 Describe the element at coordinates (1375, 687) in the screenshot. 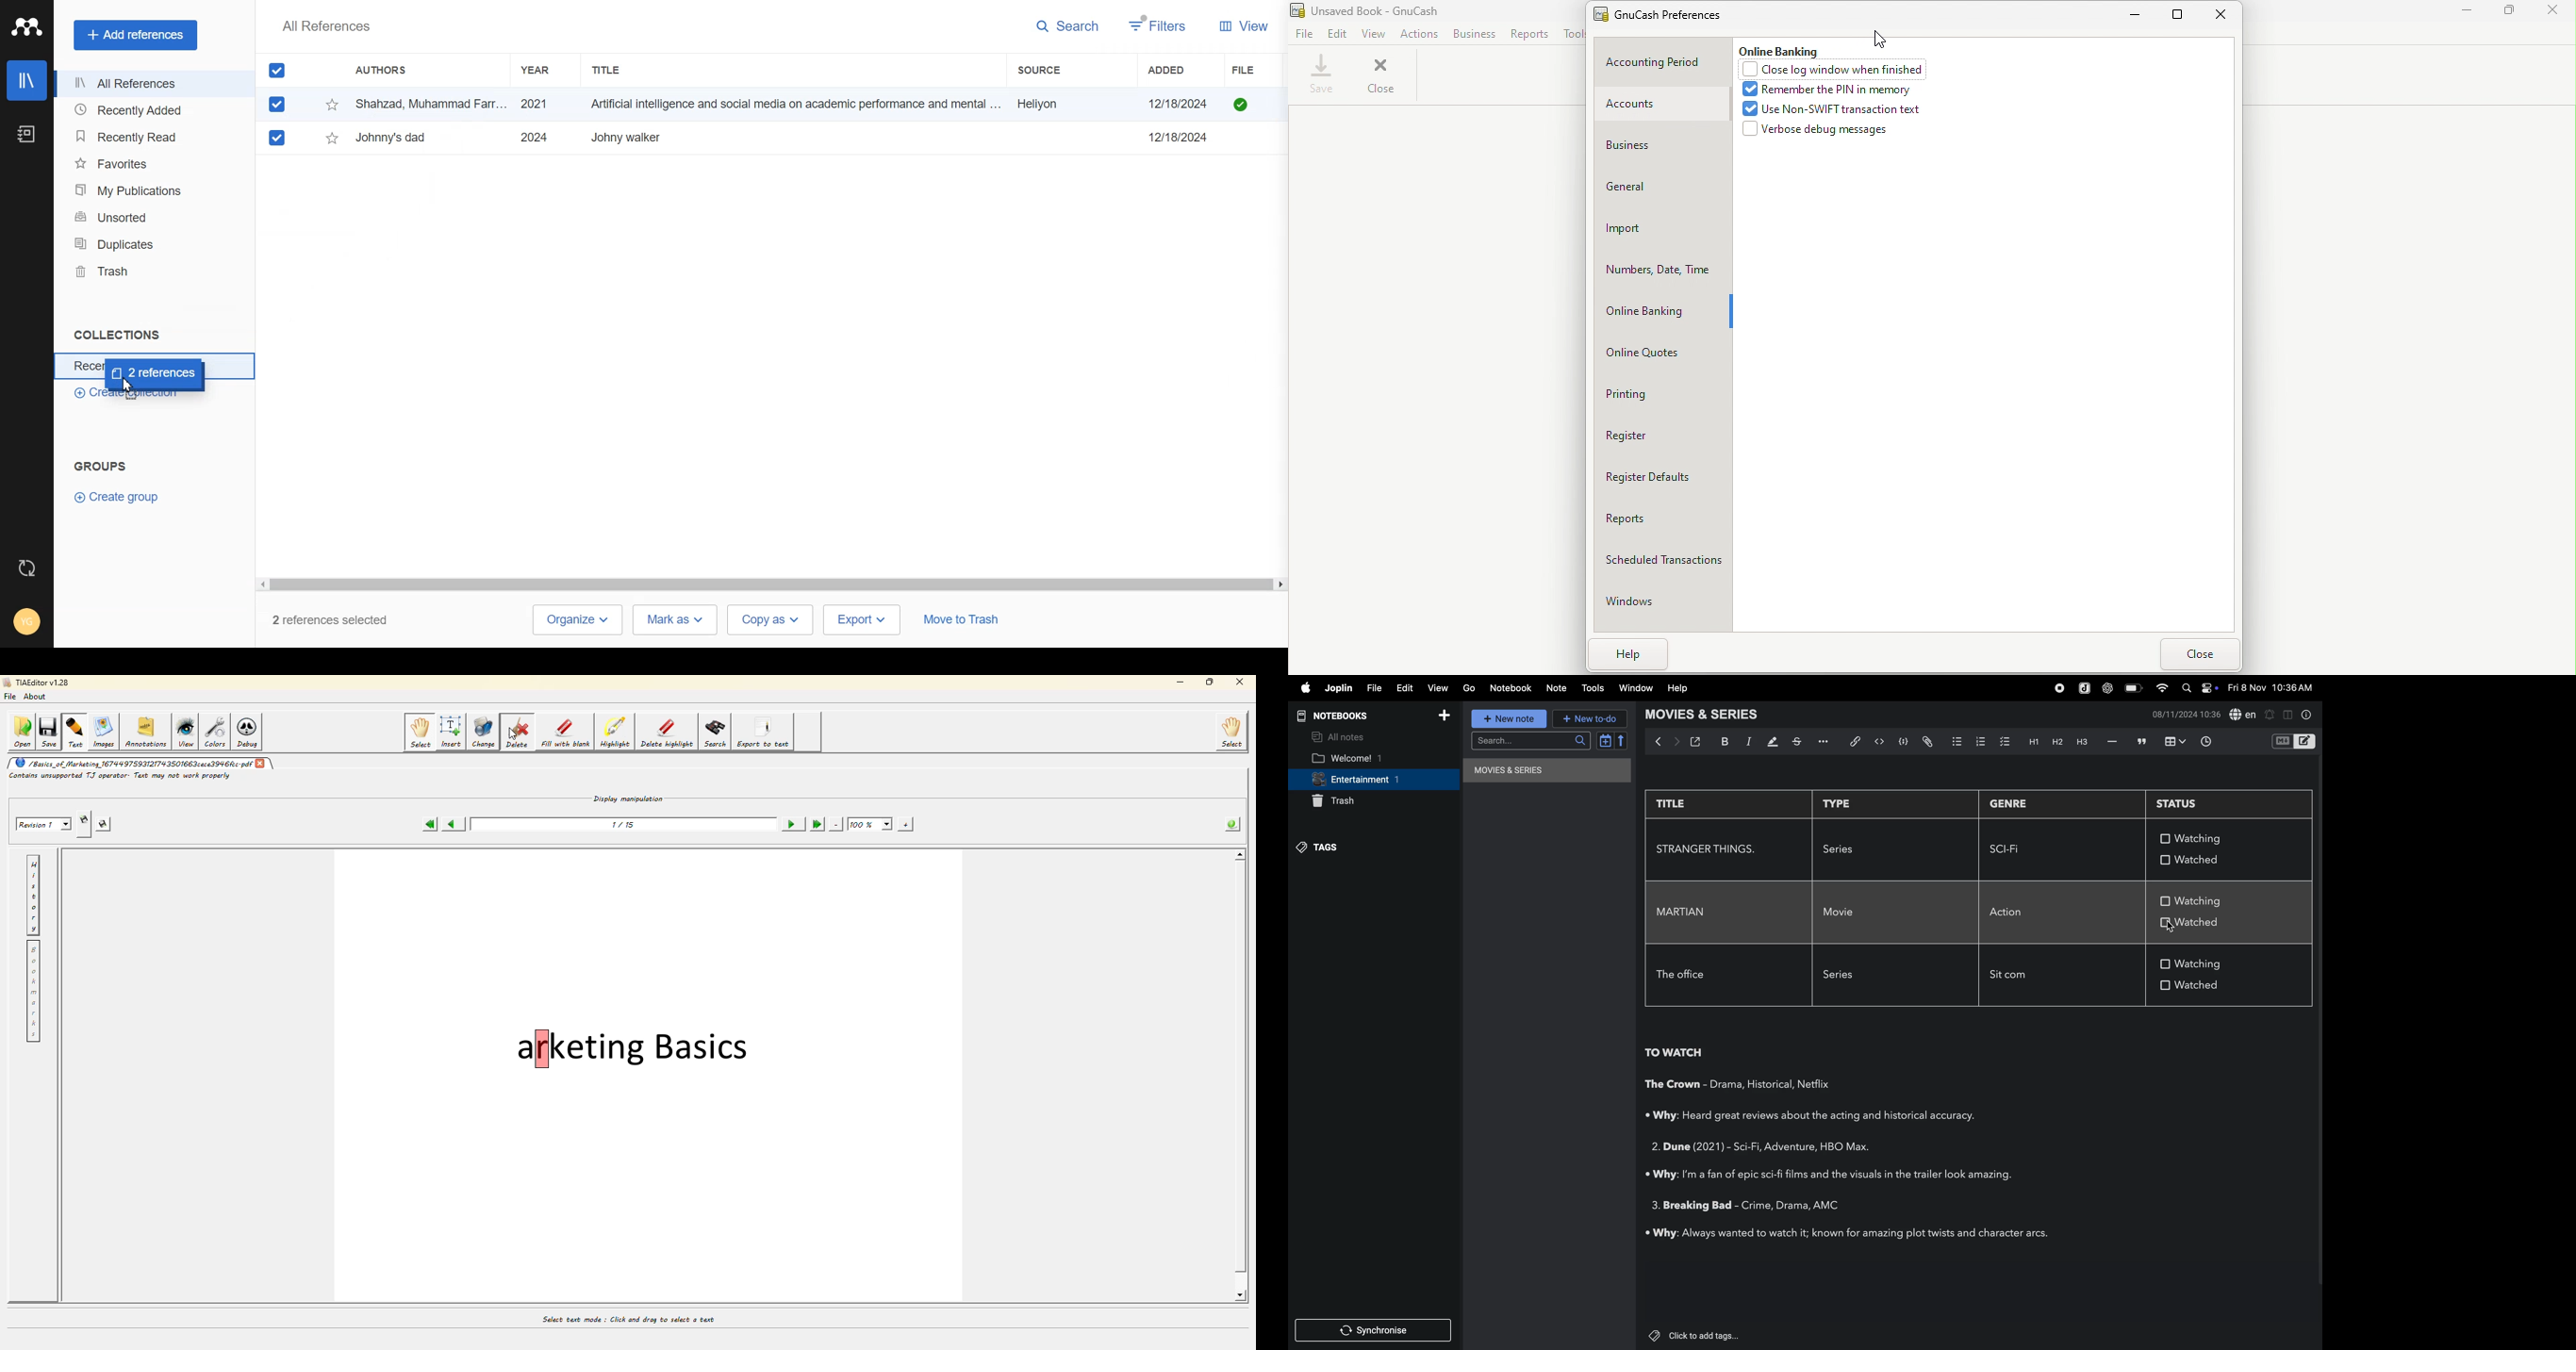

I see `file` at that location.